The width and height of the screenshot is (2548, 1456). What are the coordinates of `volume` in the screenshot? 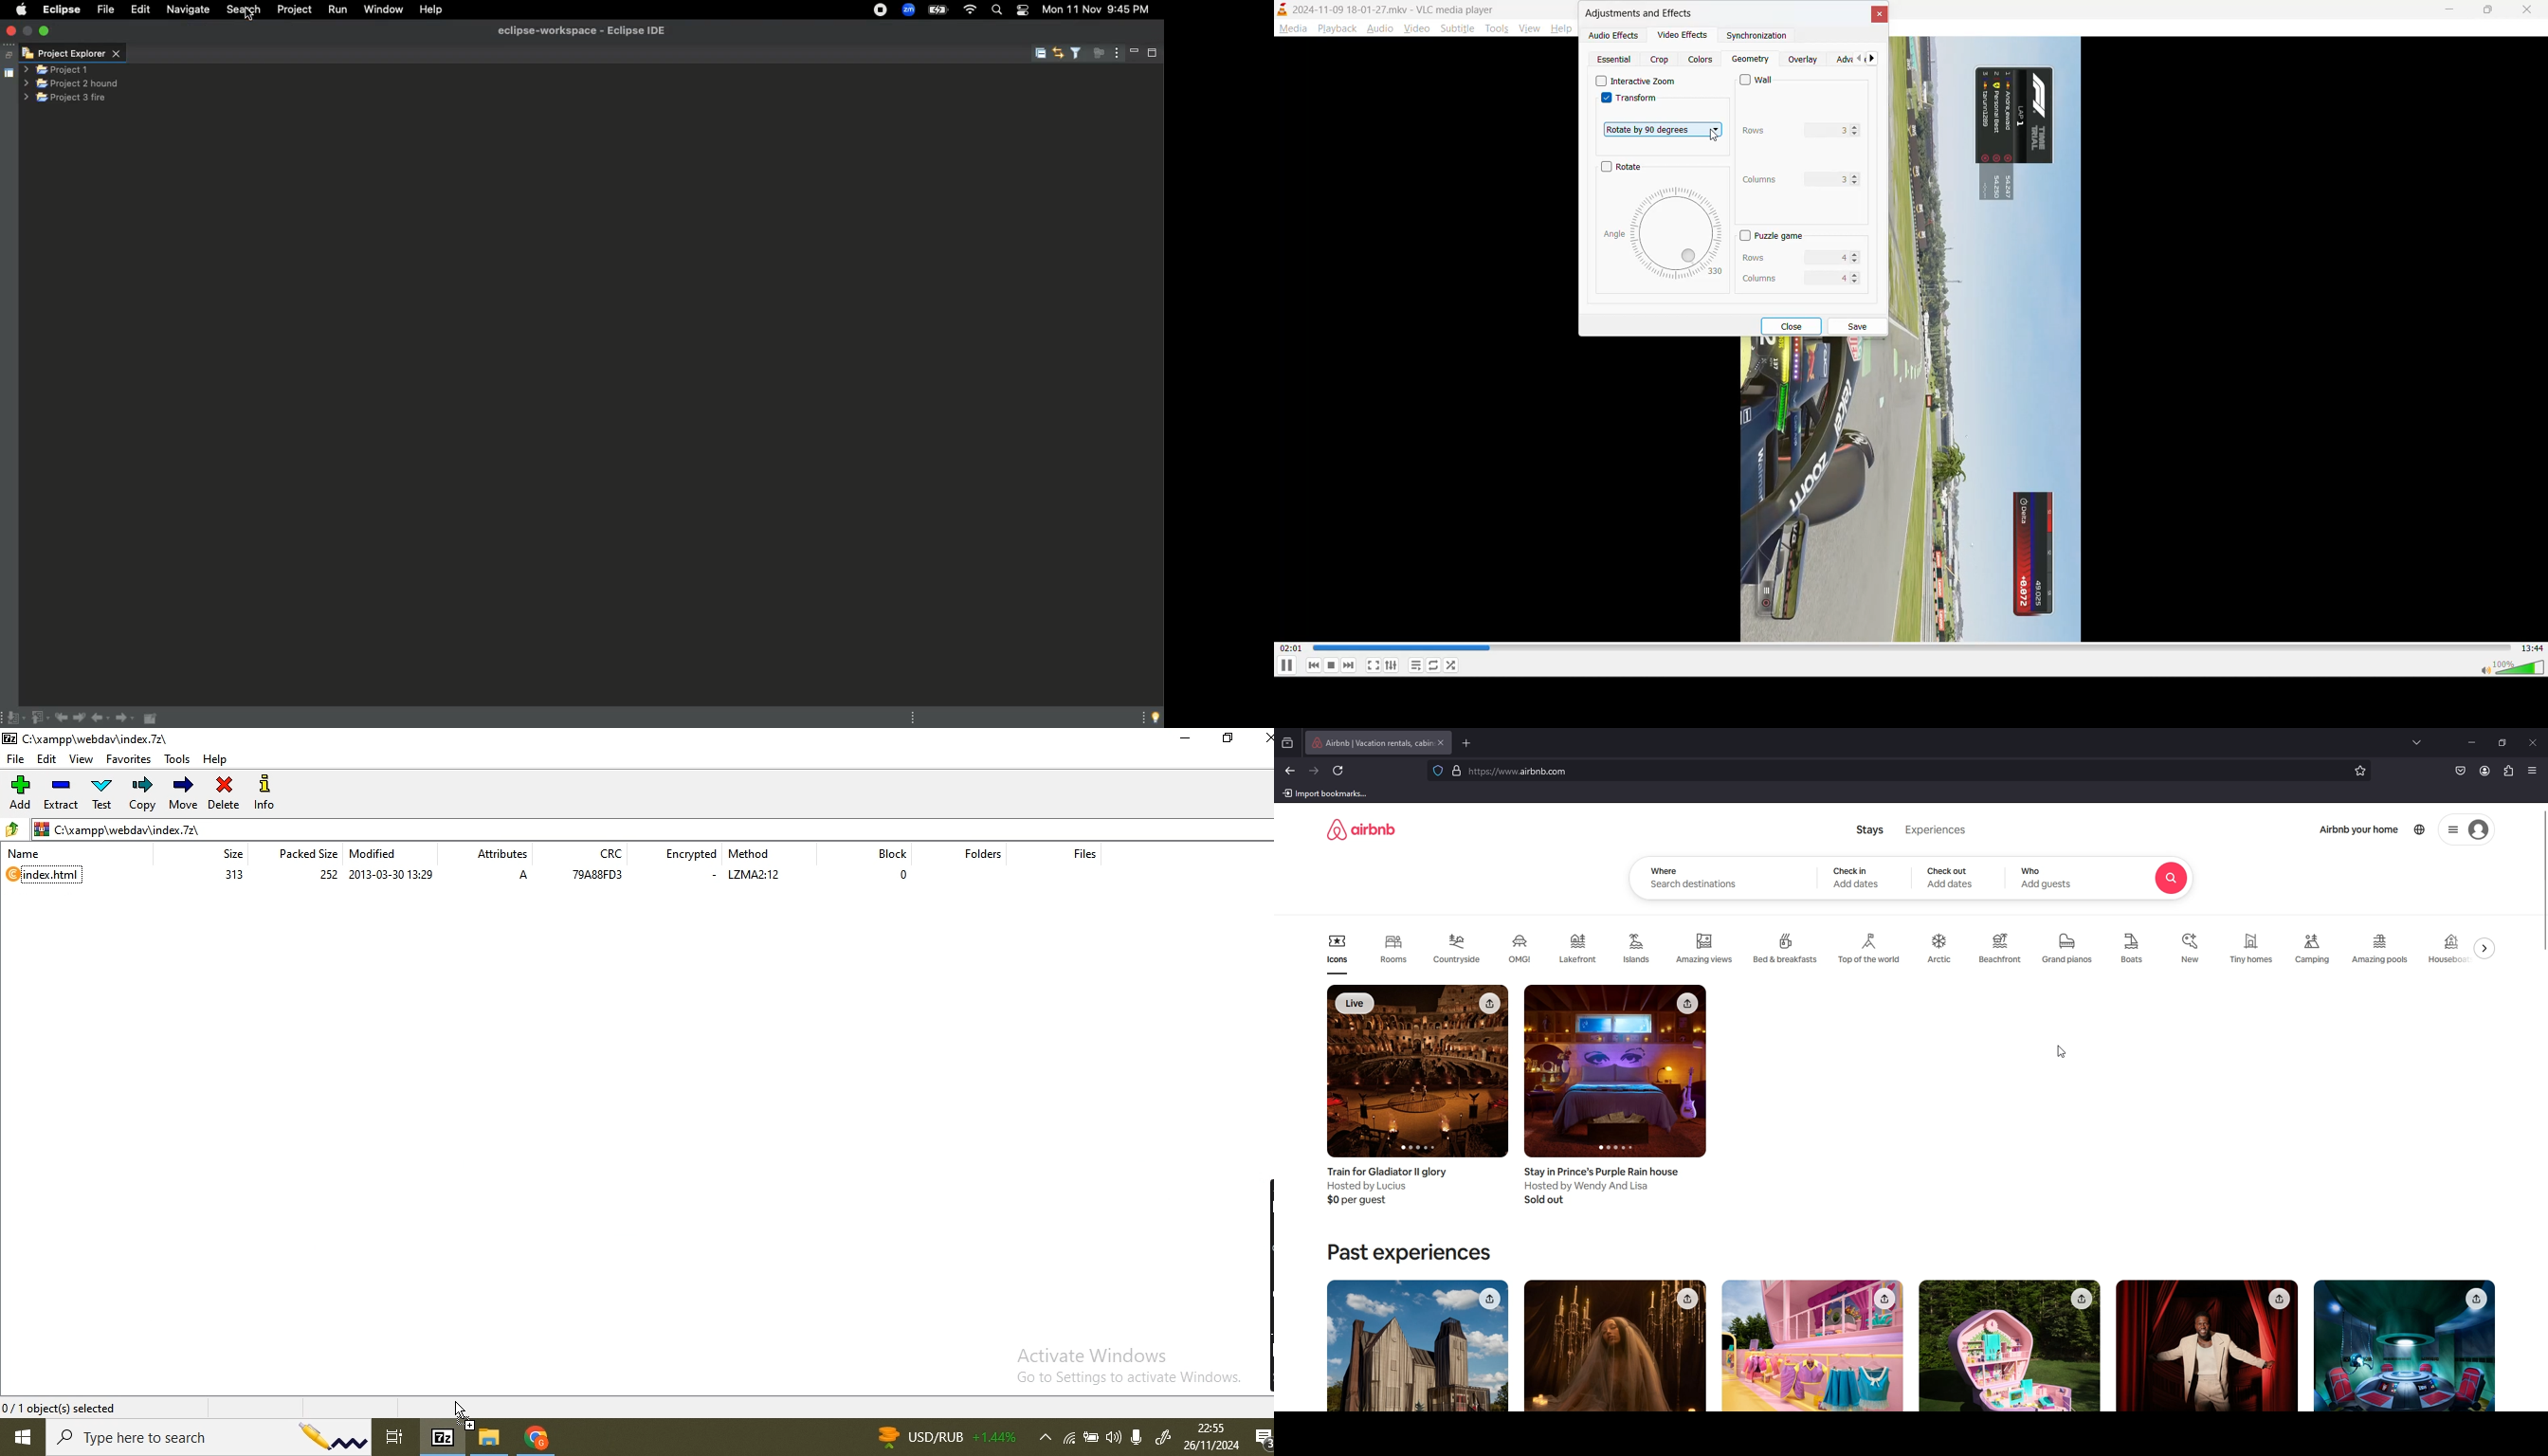 It's located at (1115, 1437).